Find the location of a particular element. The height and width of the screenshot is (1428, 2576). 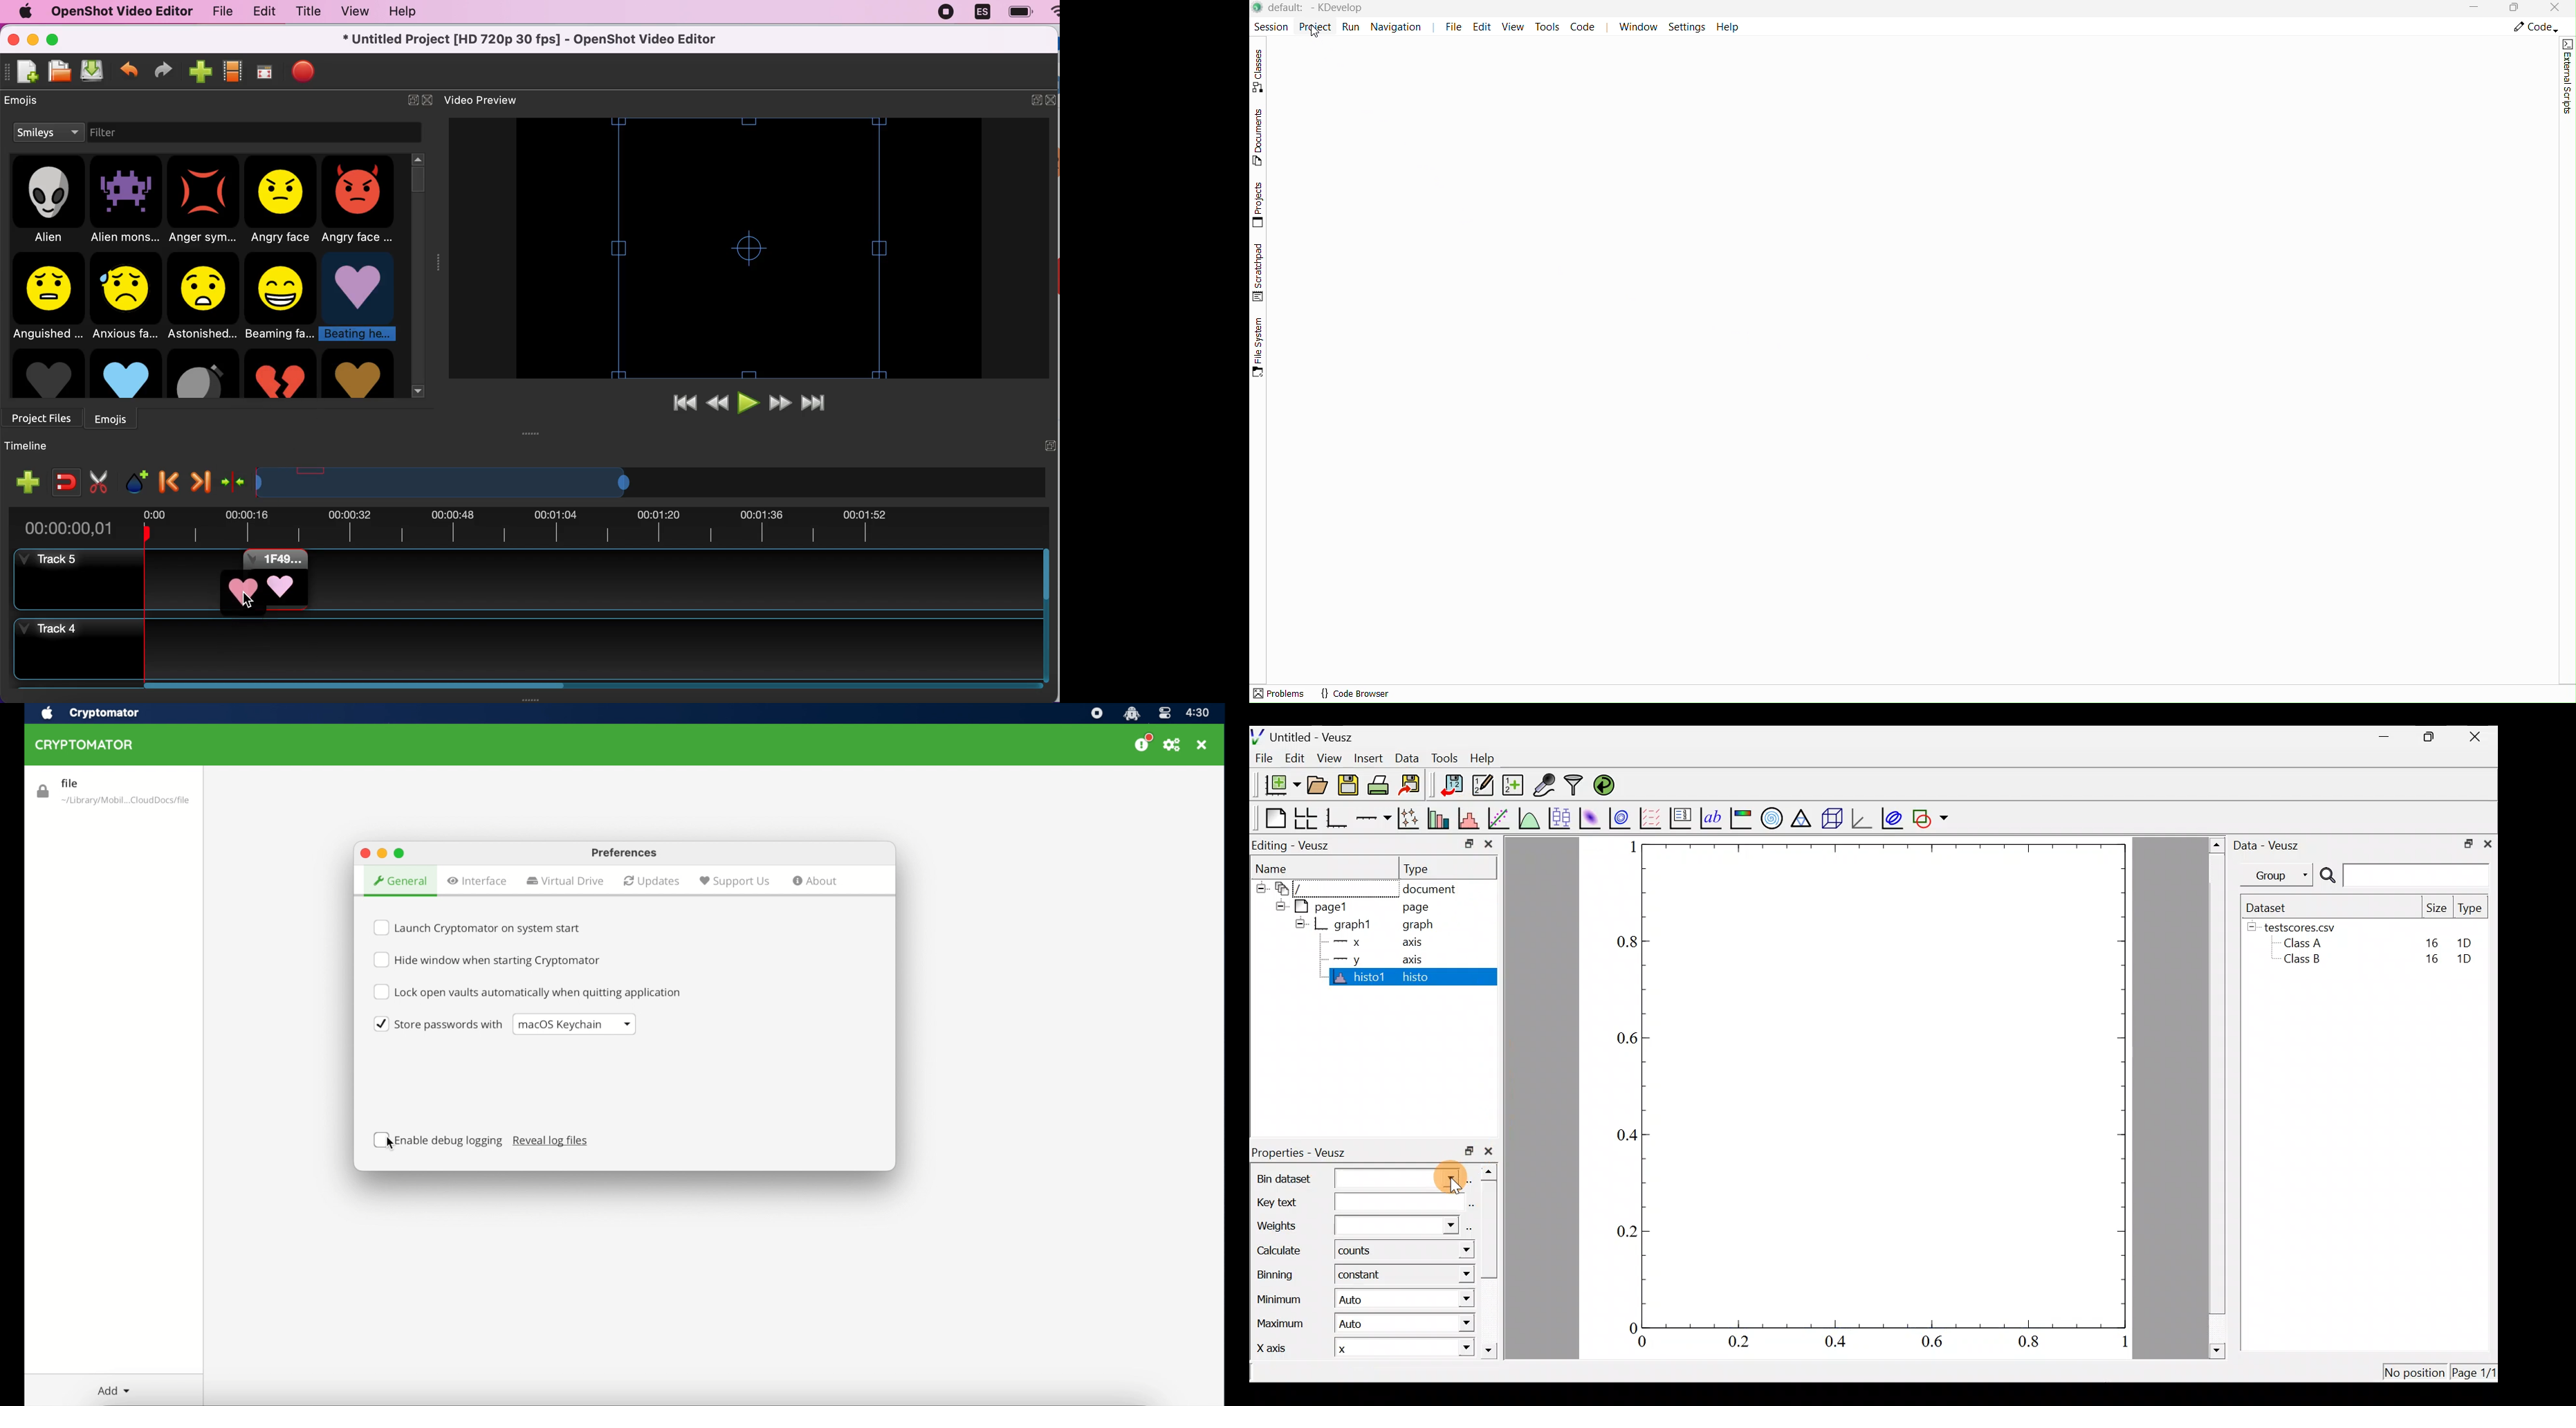

page is located at coordinates (1424, 909).